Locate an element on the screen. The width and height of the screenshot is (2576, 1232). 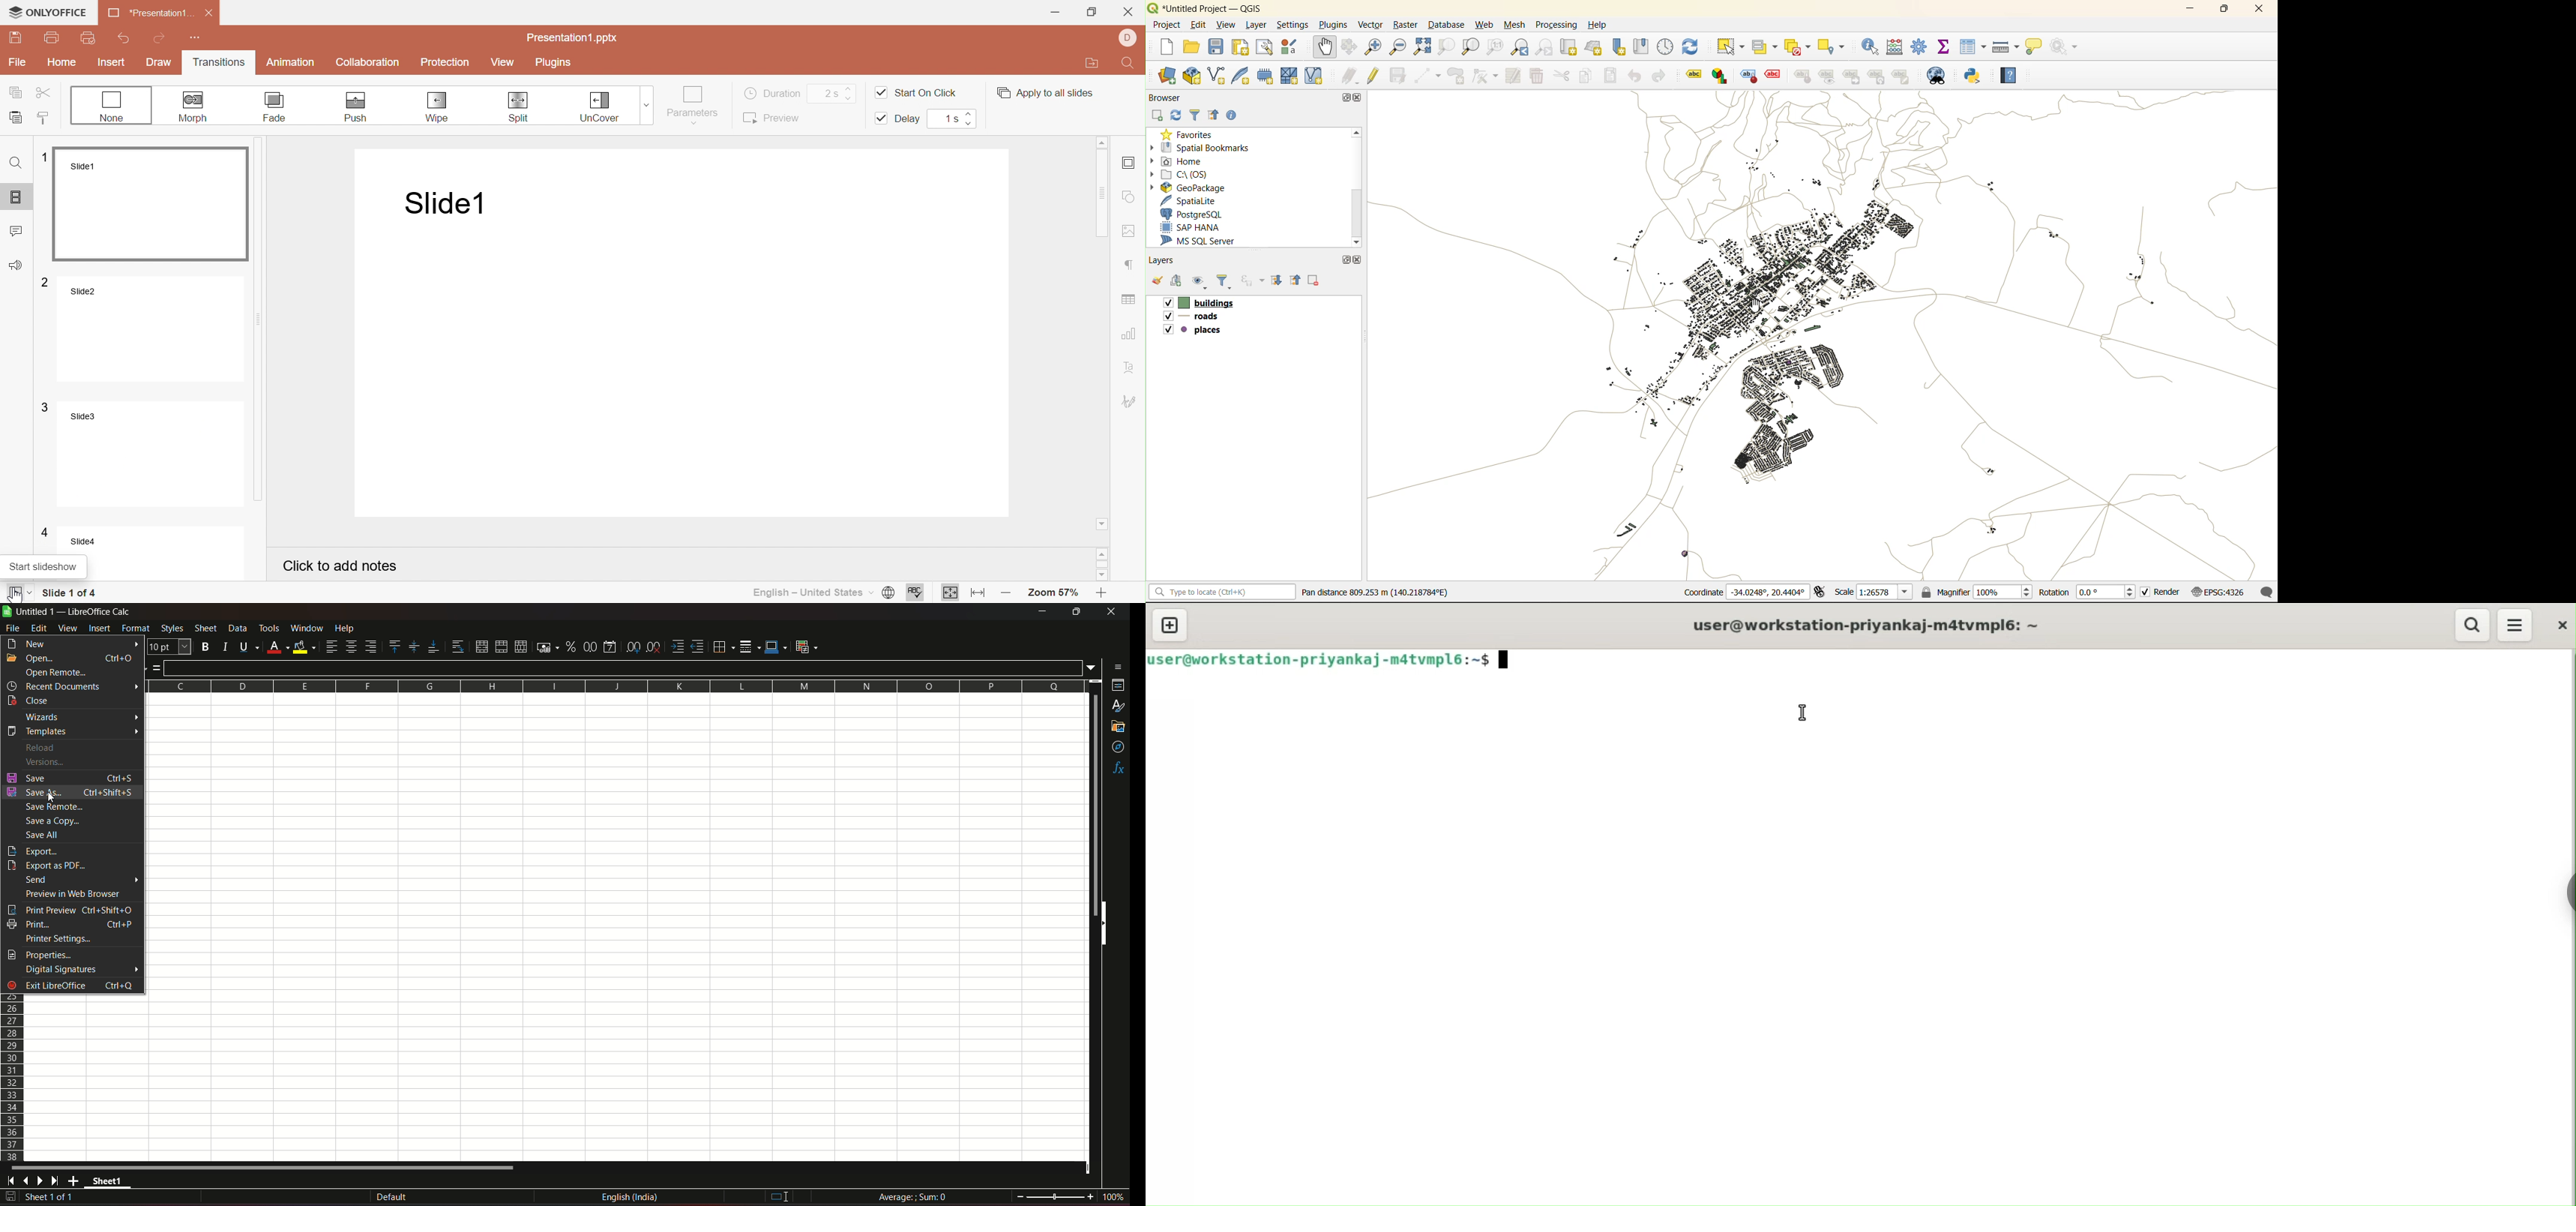
None is located at coordinates (111, 105).